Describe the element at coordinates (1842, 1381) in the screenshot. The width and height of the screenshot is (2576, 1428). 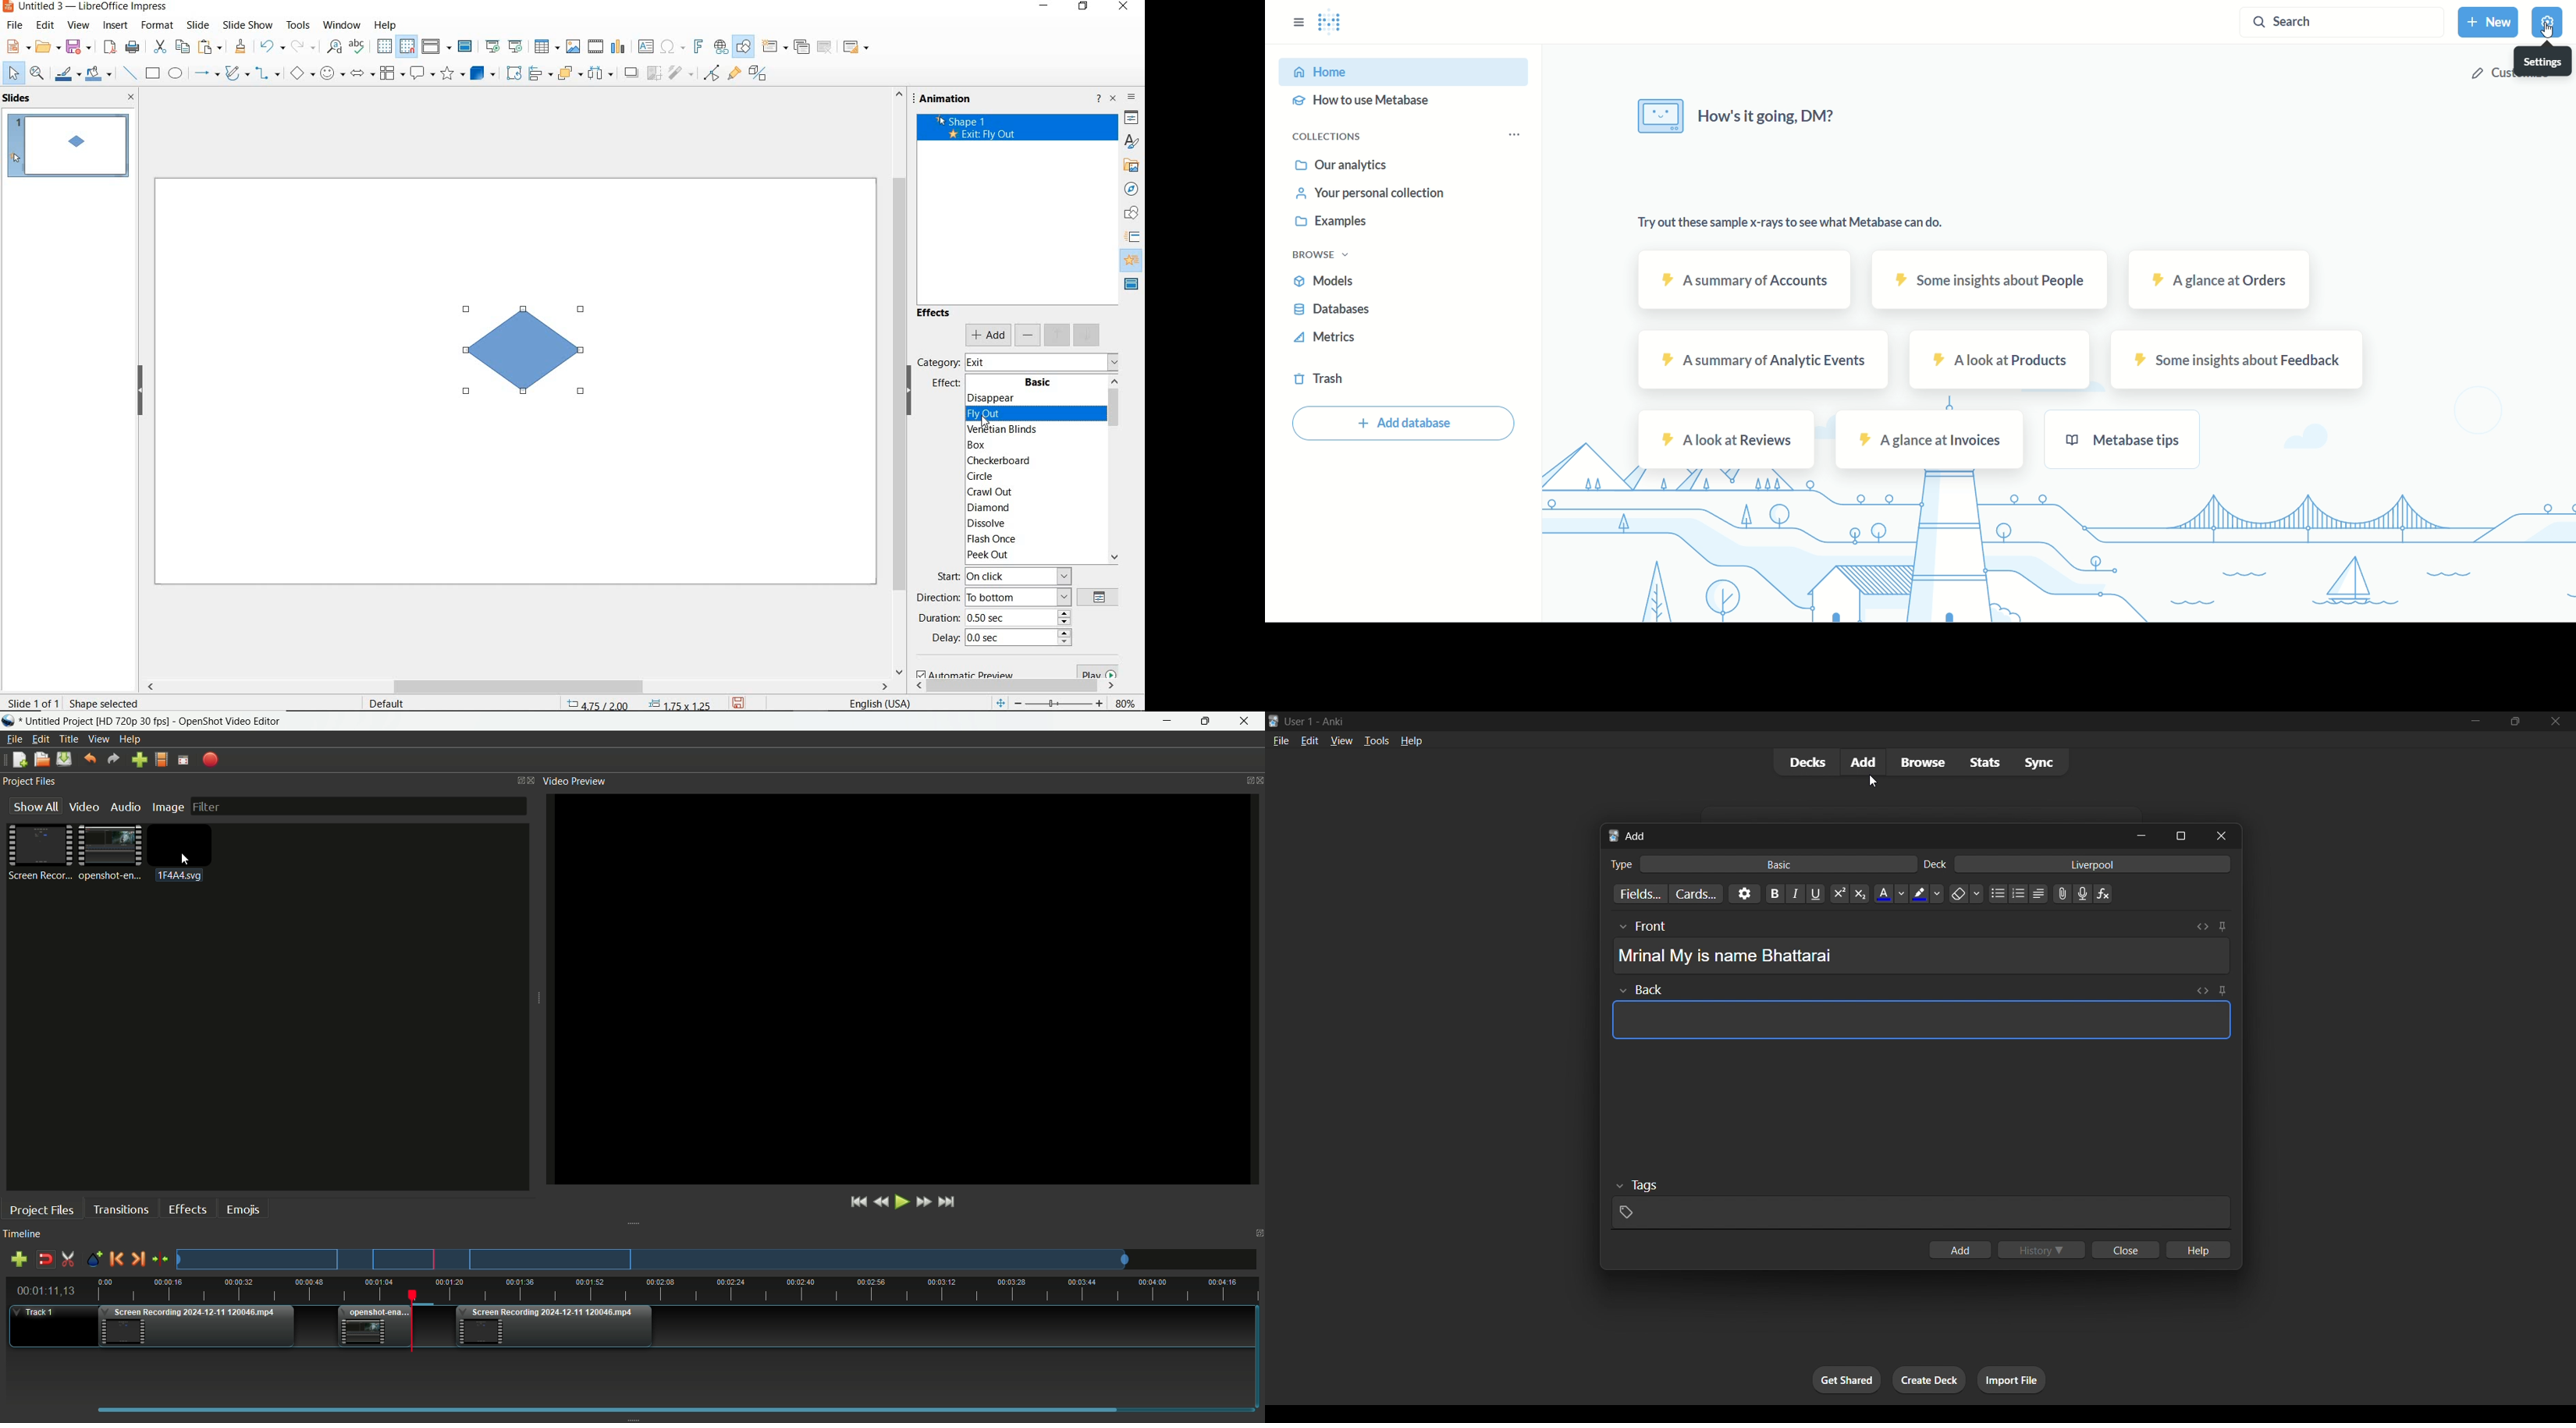
I see `get shared` at that location.